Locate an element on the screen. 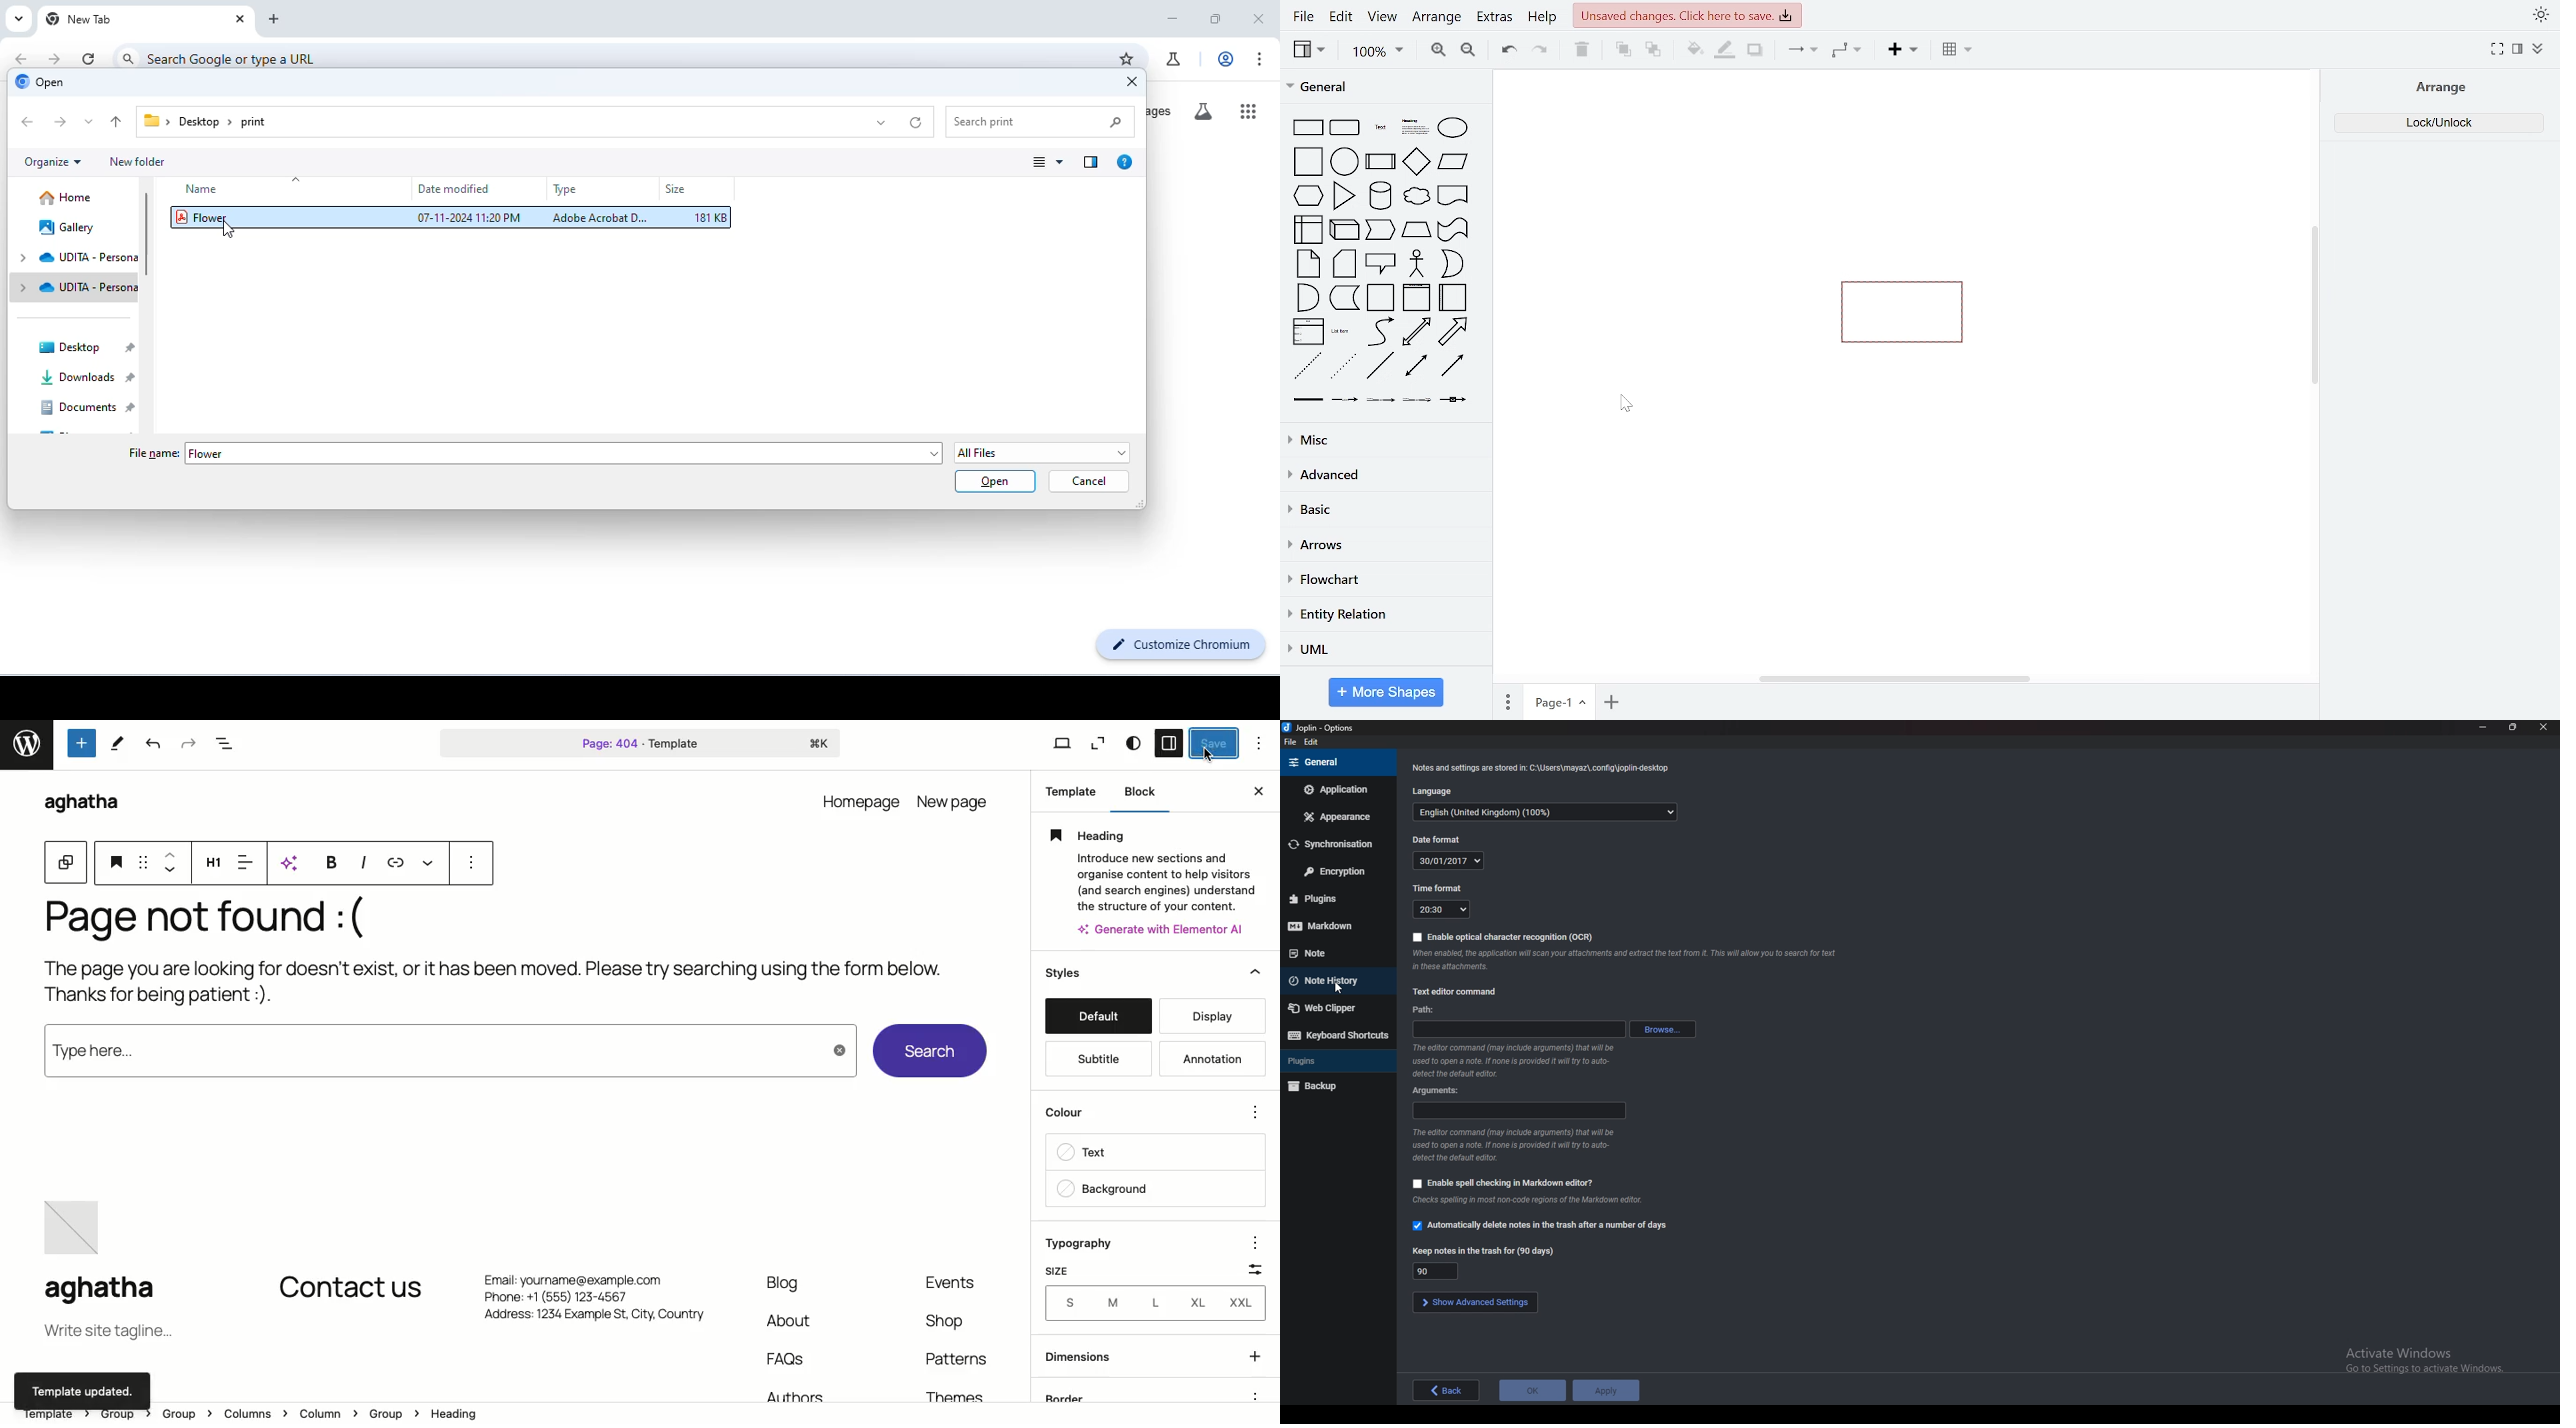  Enable O C R is located at coordinates (1505, 937).